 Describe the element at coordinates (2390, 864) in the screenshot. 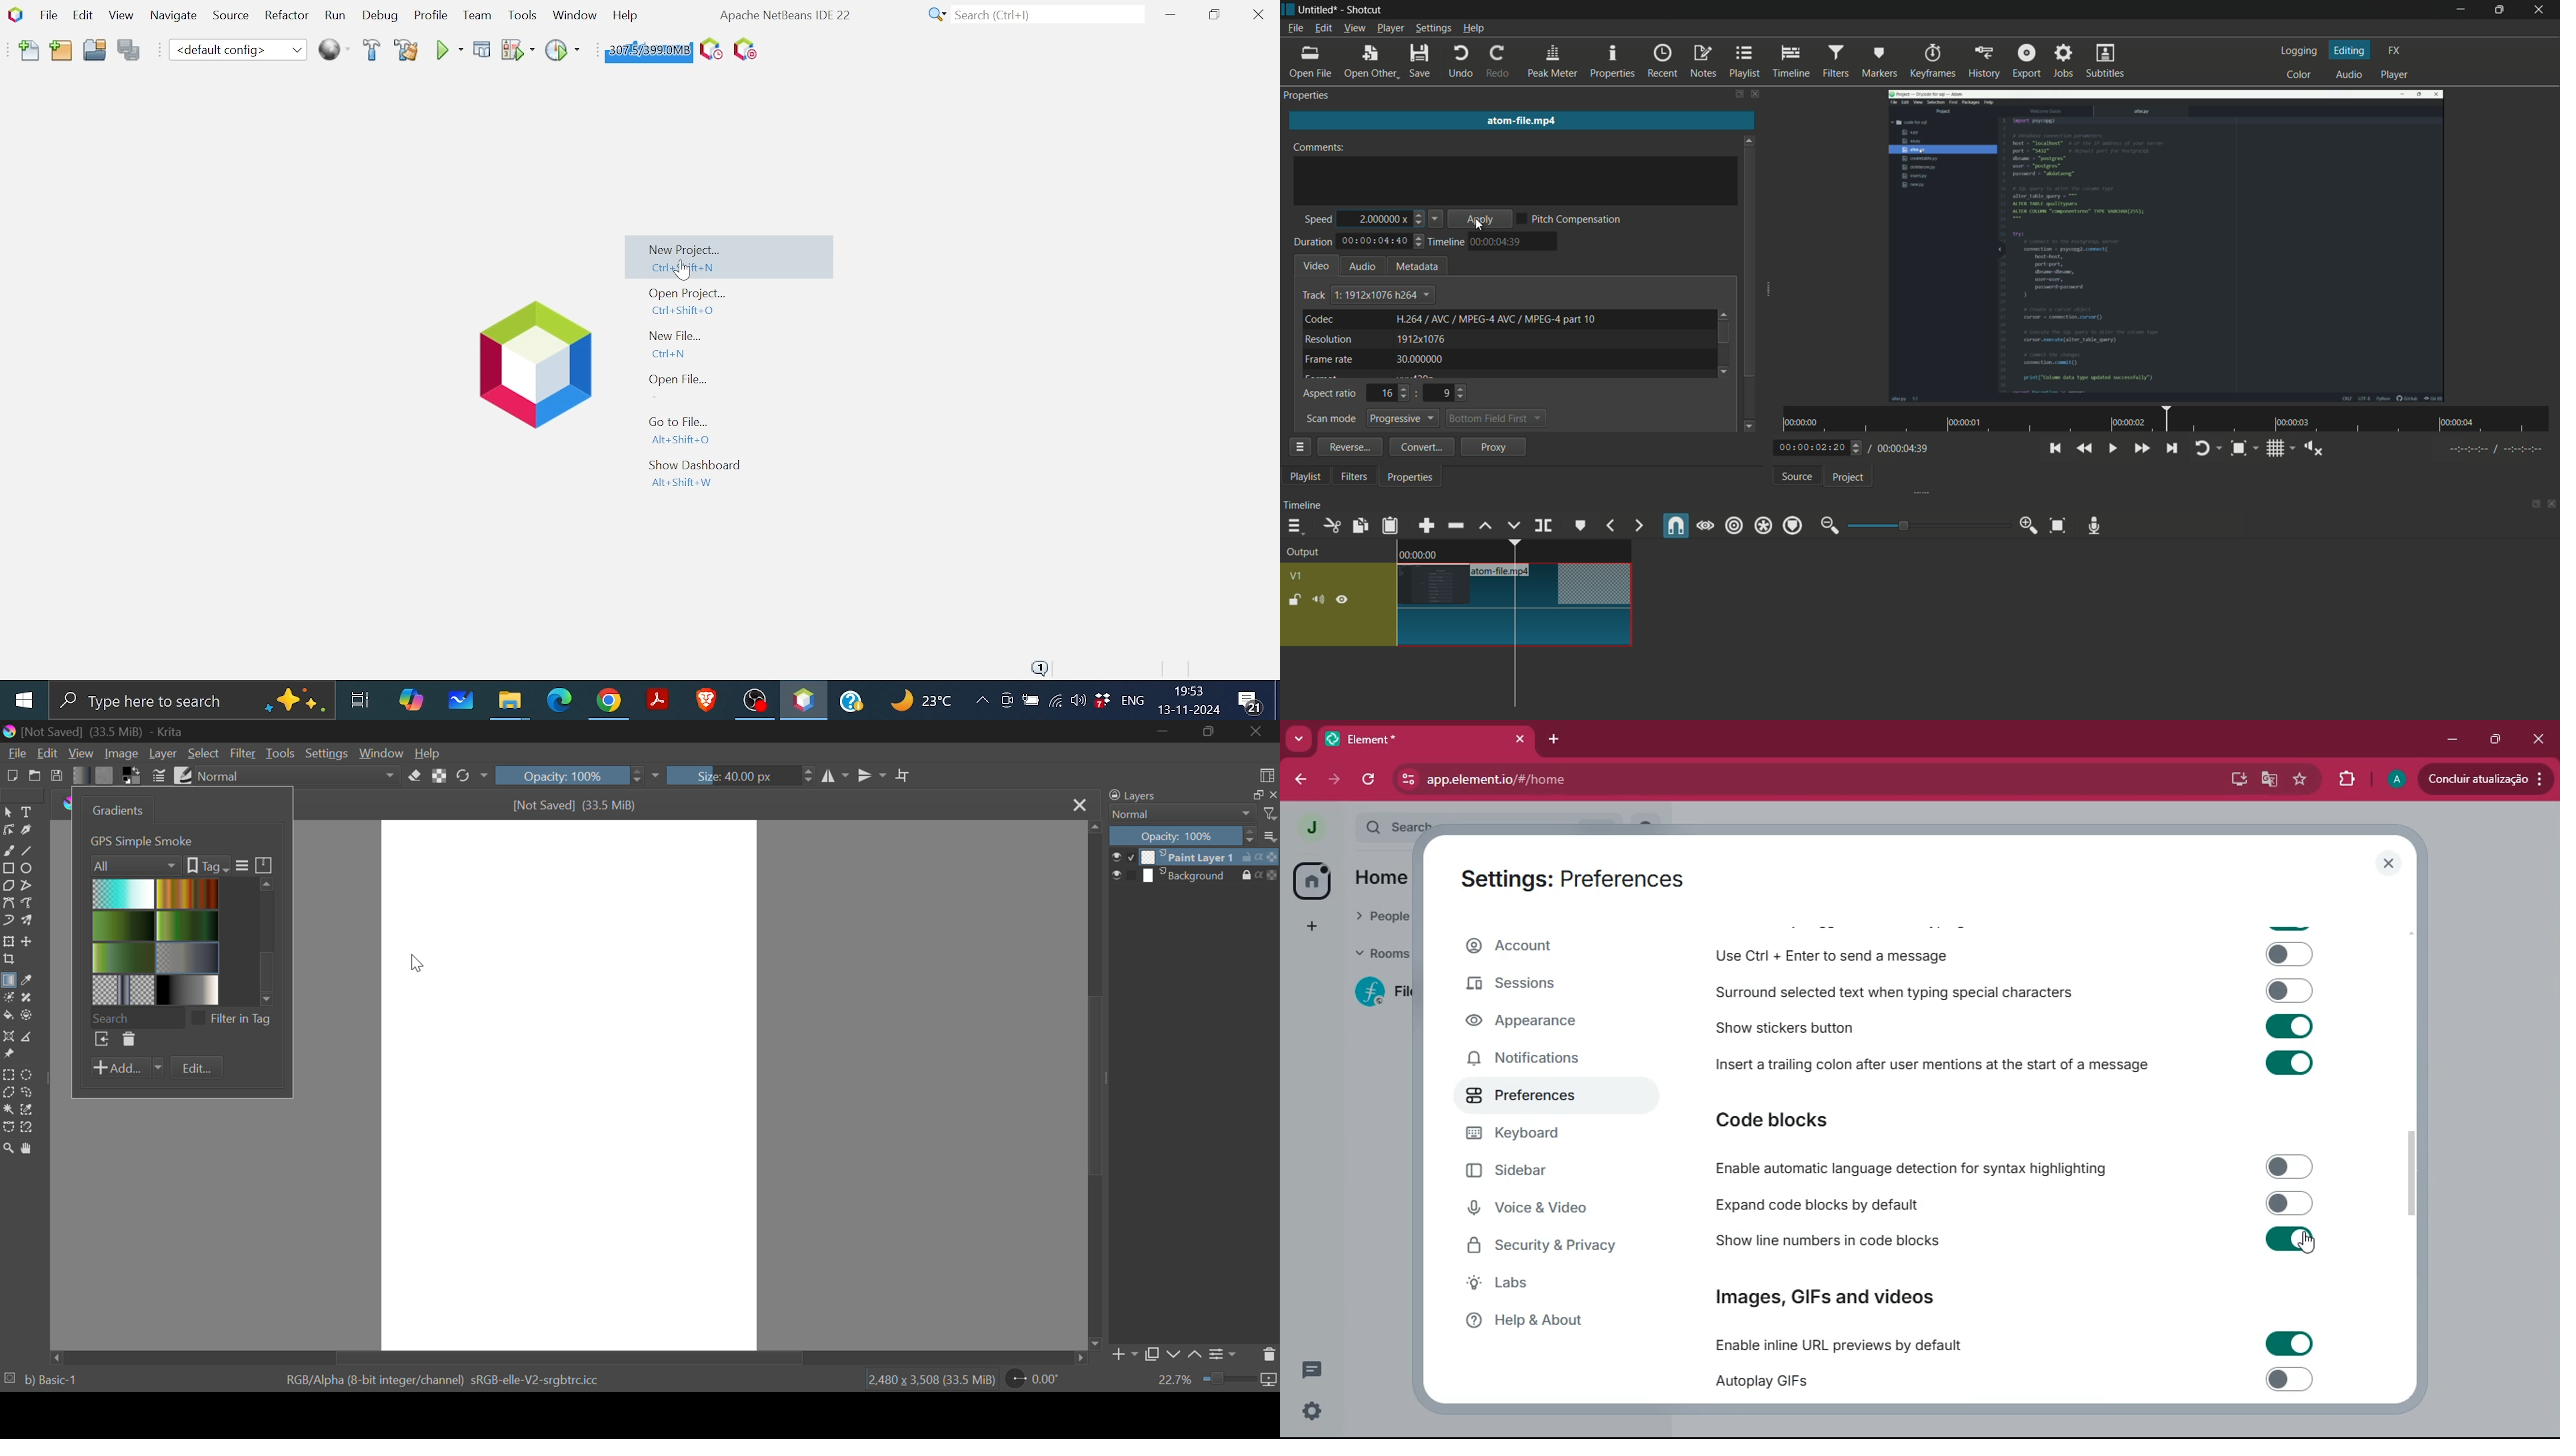

I see `close` at that location.